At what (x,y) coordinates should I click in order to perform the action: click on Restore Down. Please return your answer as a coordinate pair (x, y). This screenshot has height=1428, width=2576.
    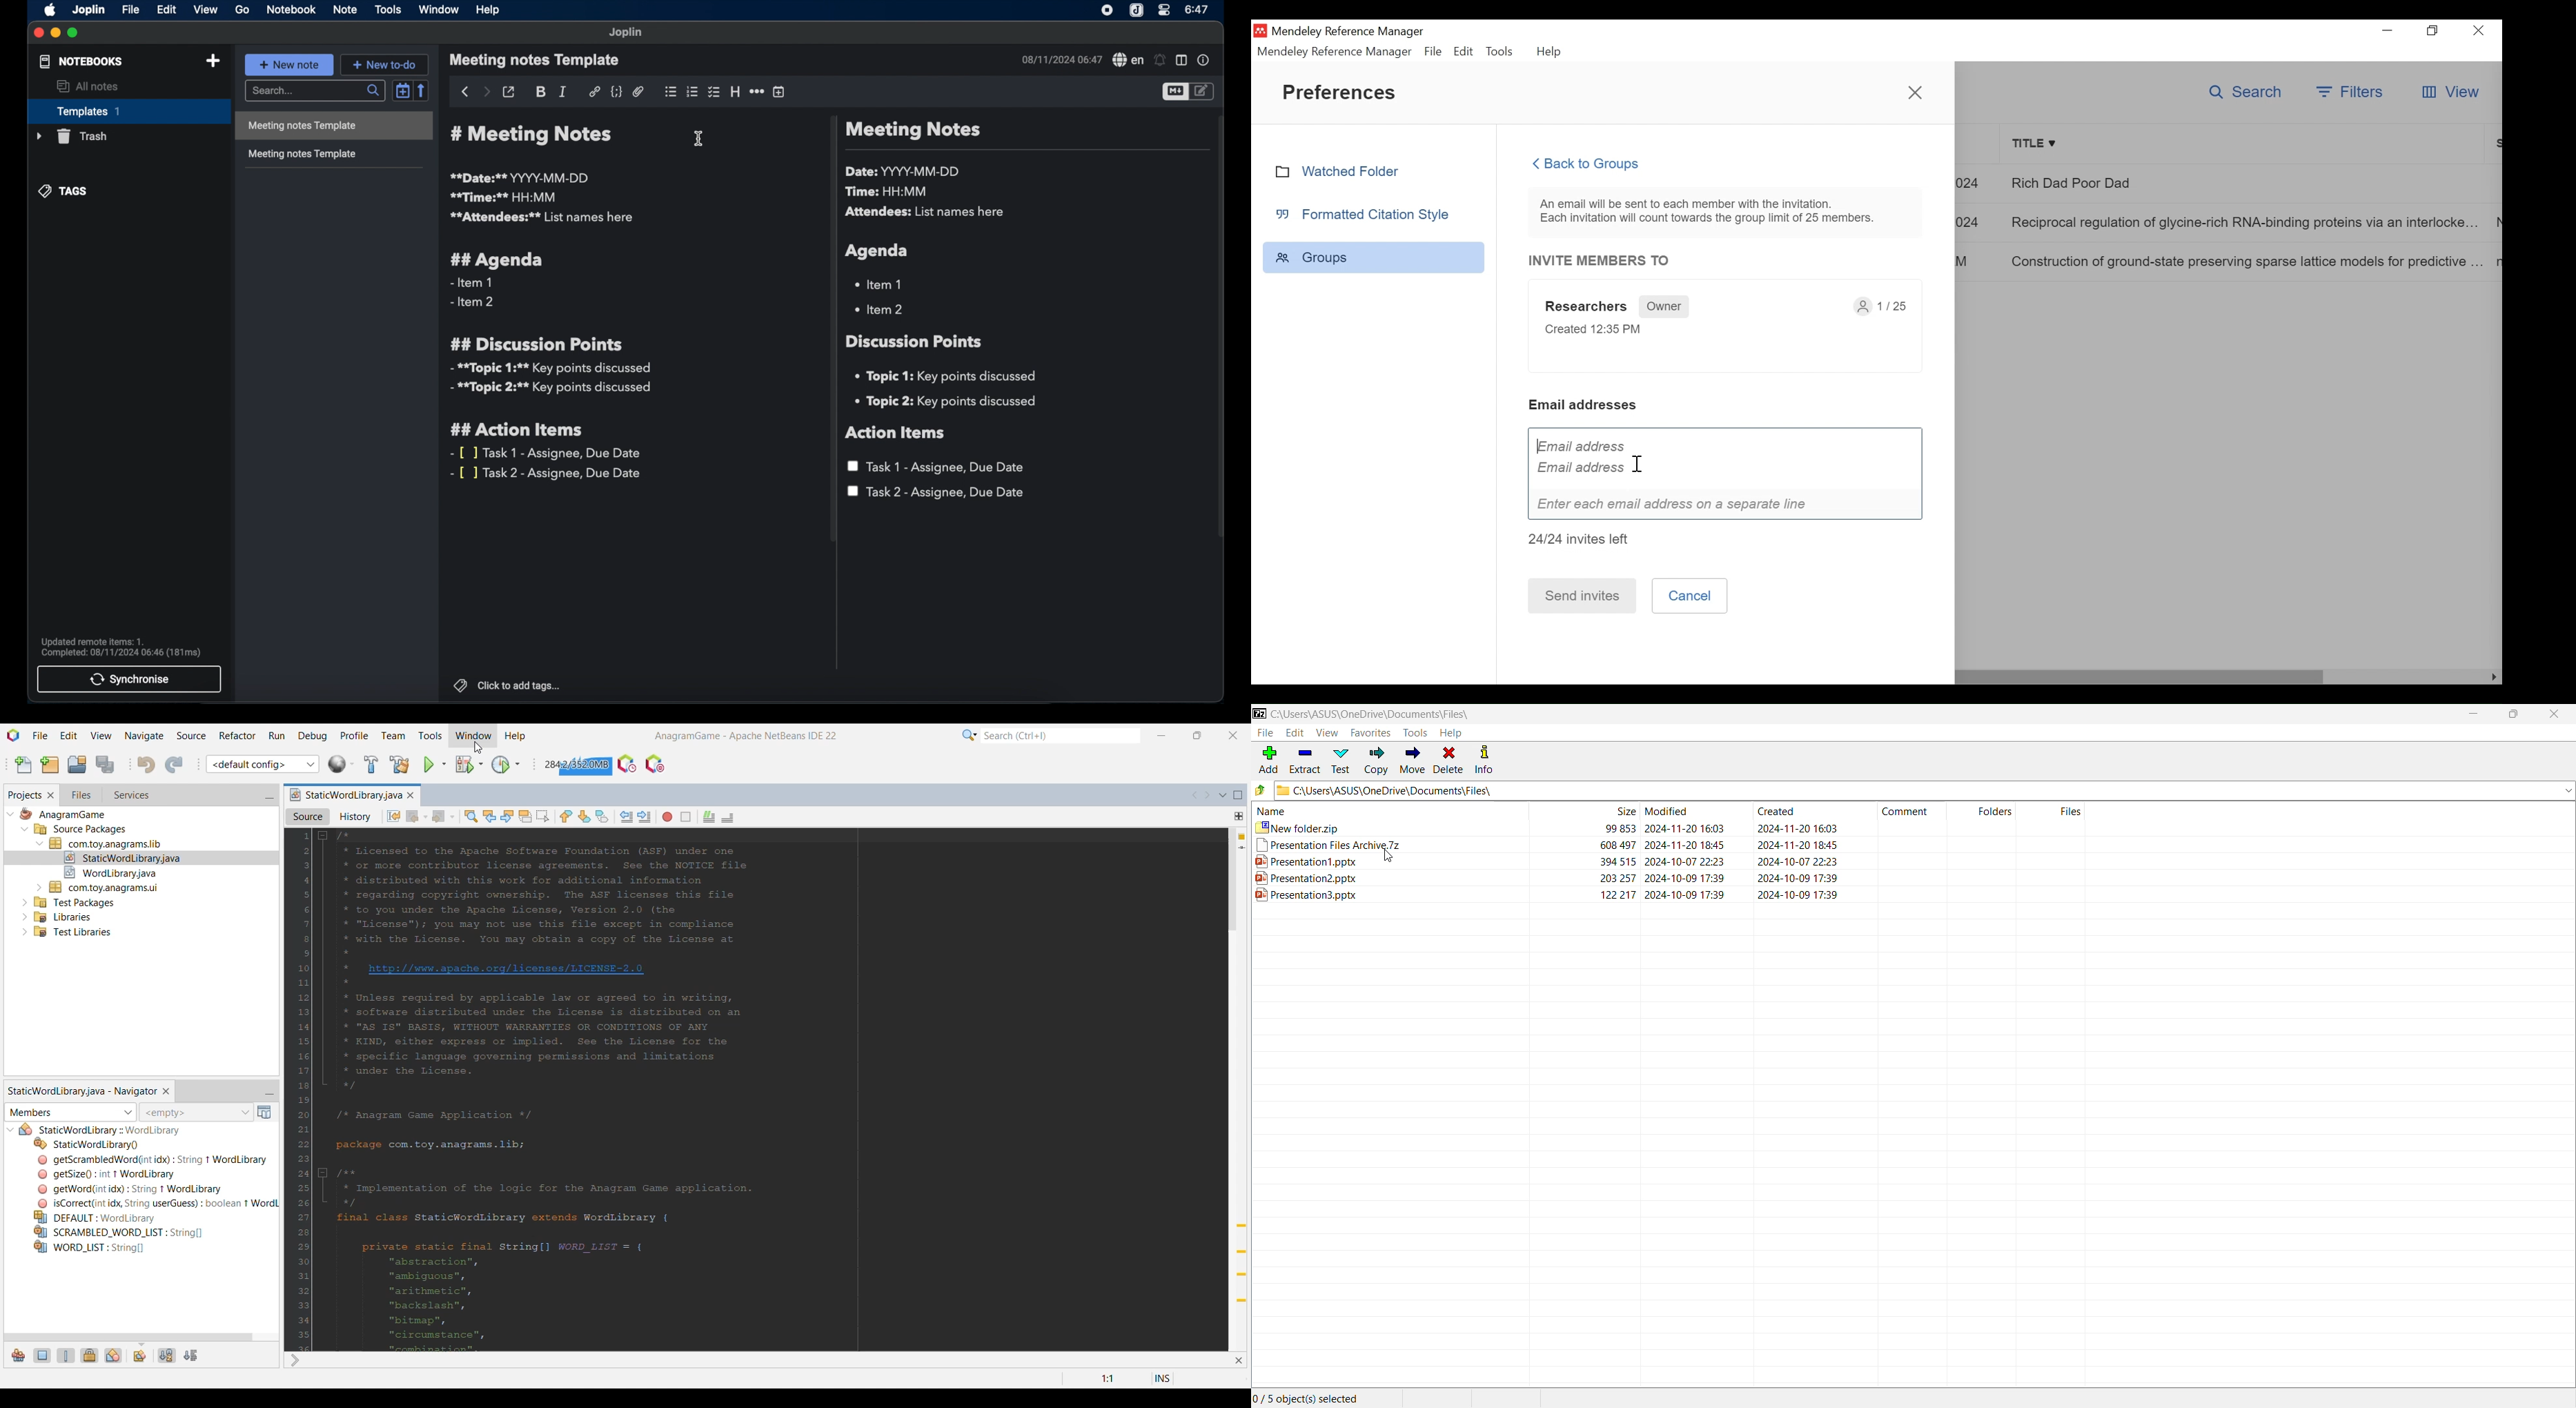
    Looking at the image, I should click on (2518, 714).